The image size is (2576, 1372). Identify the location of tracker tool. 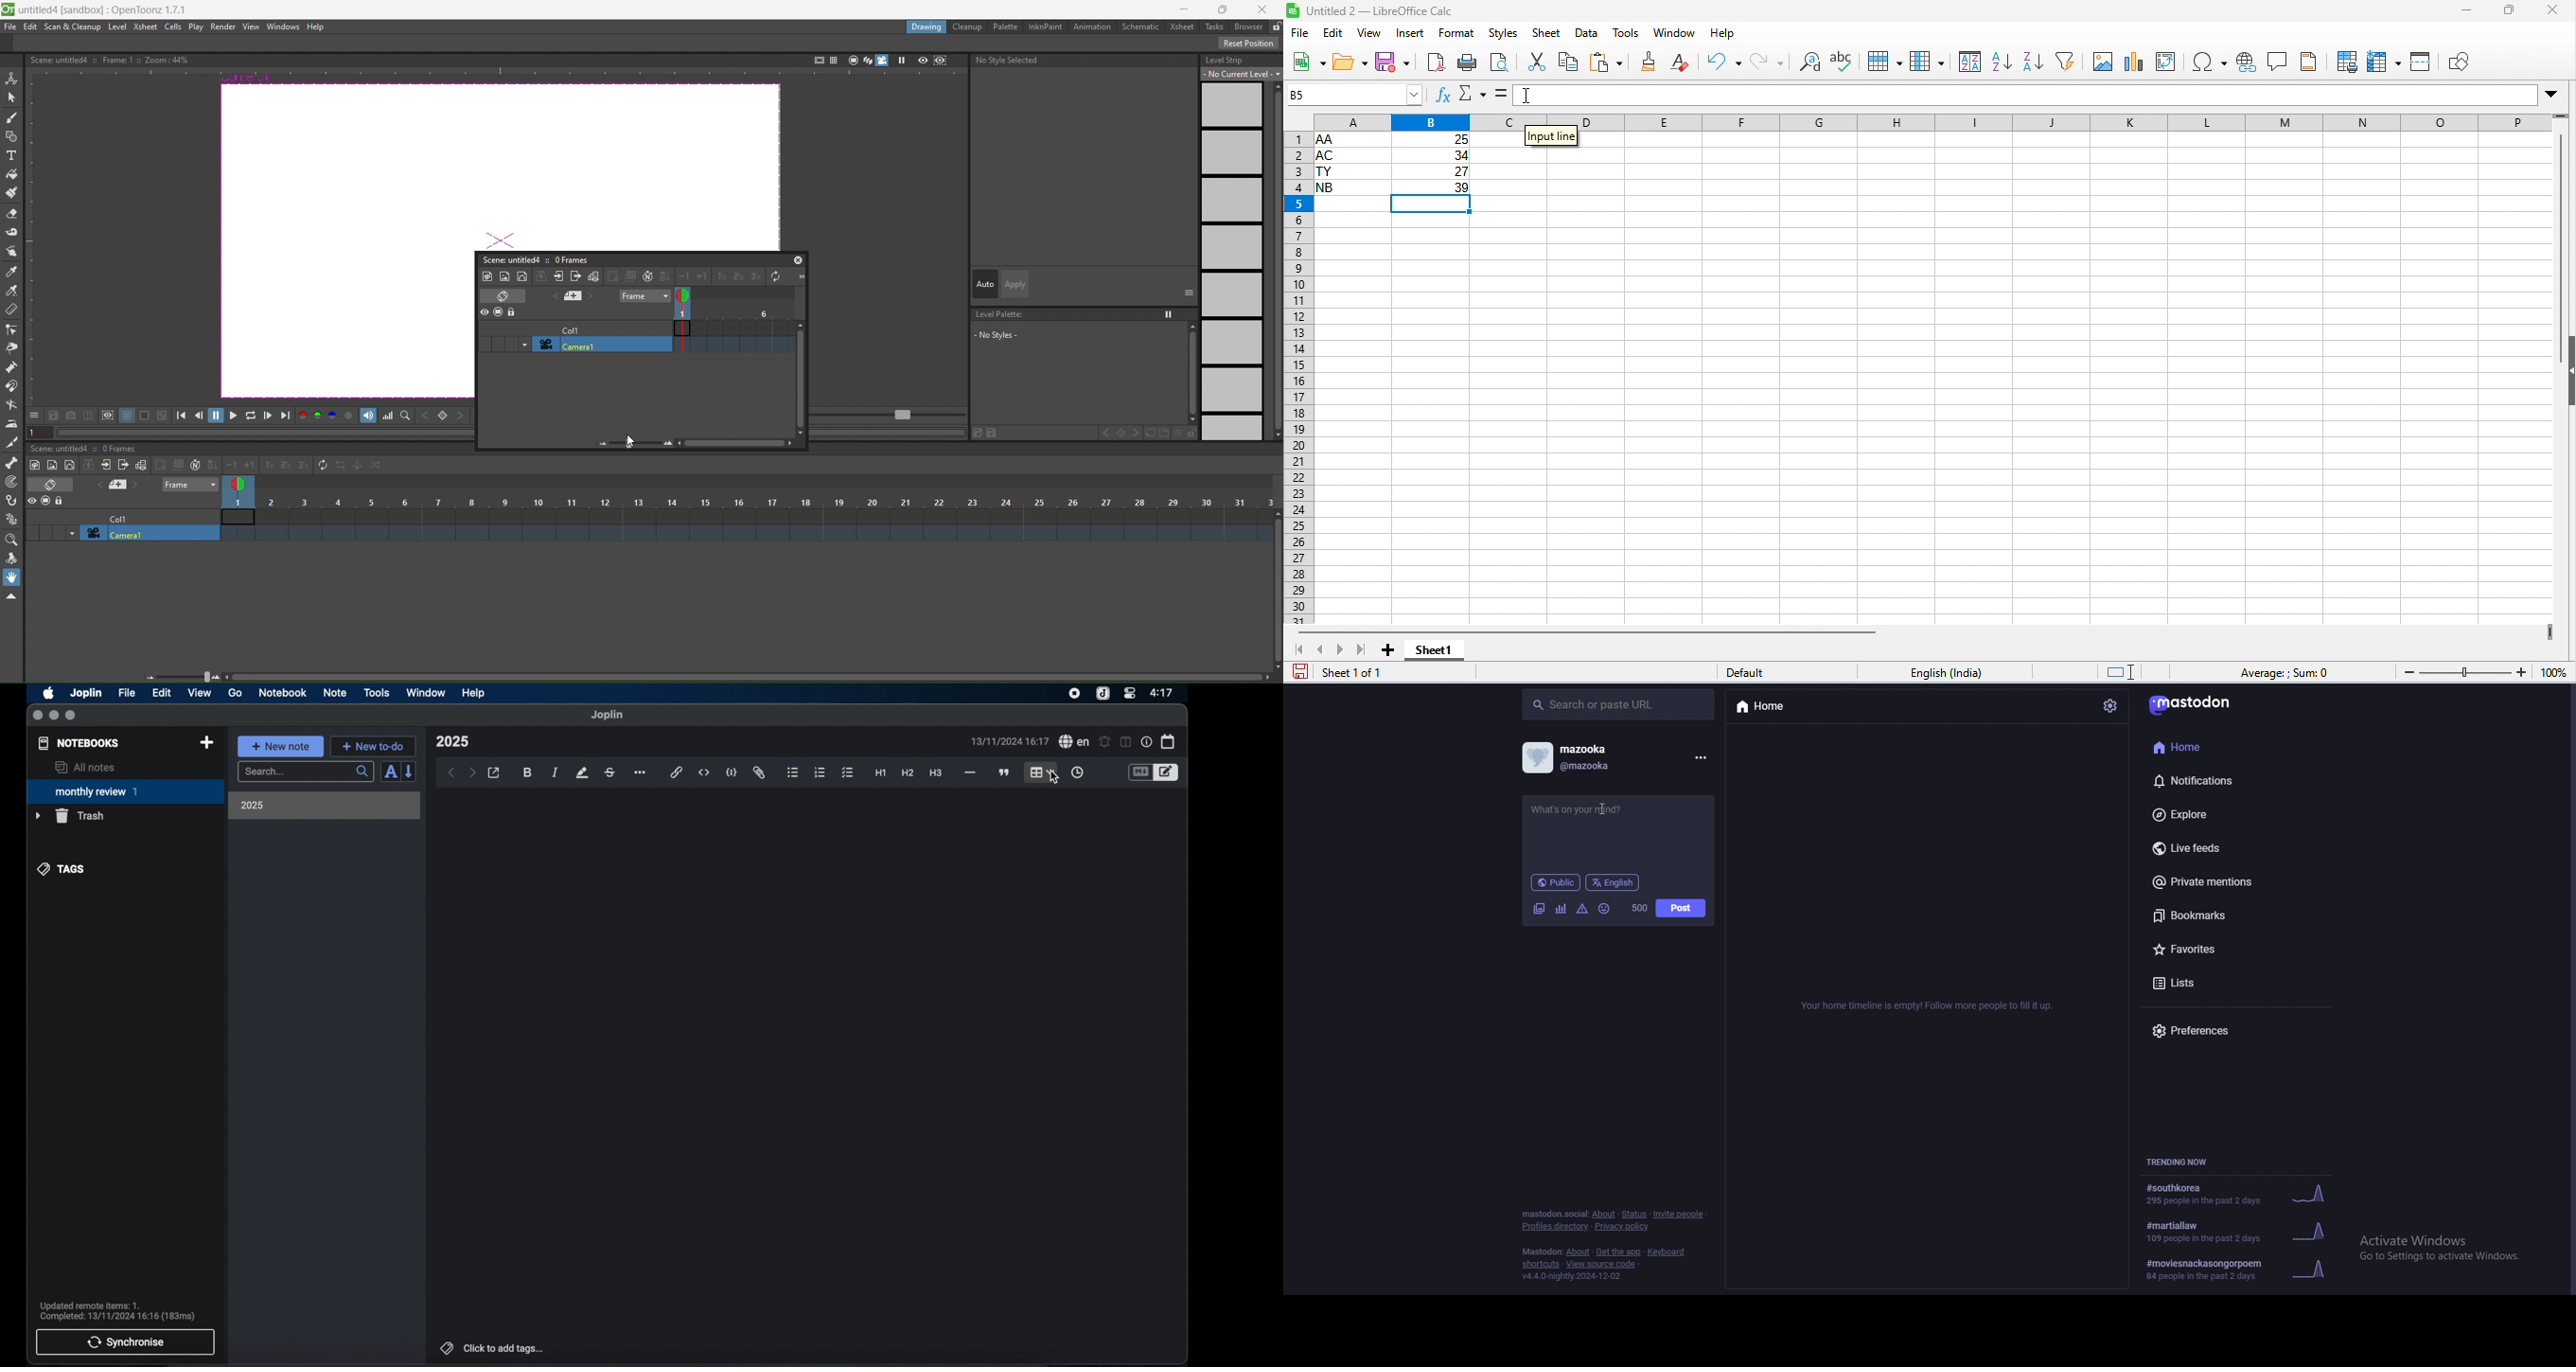
(13, 482).